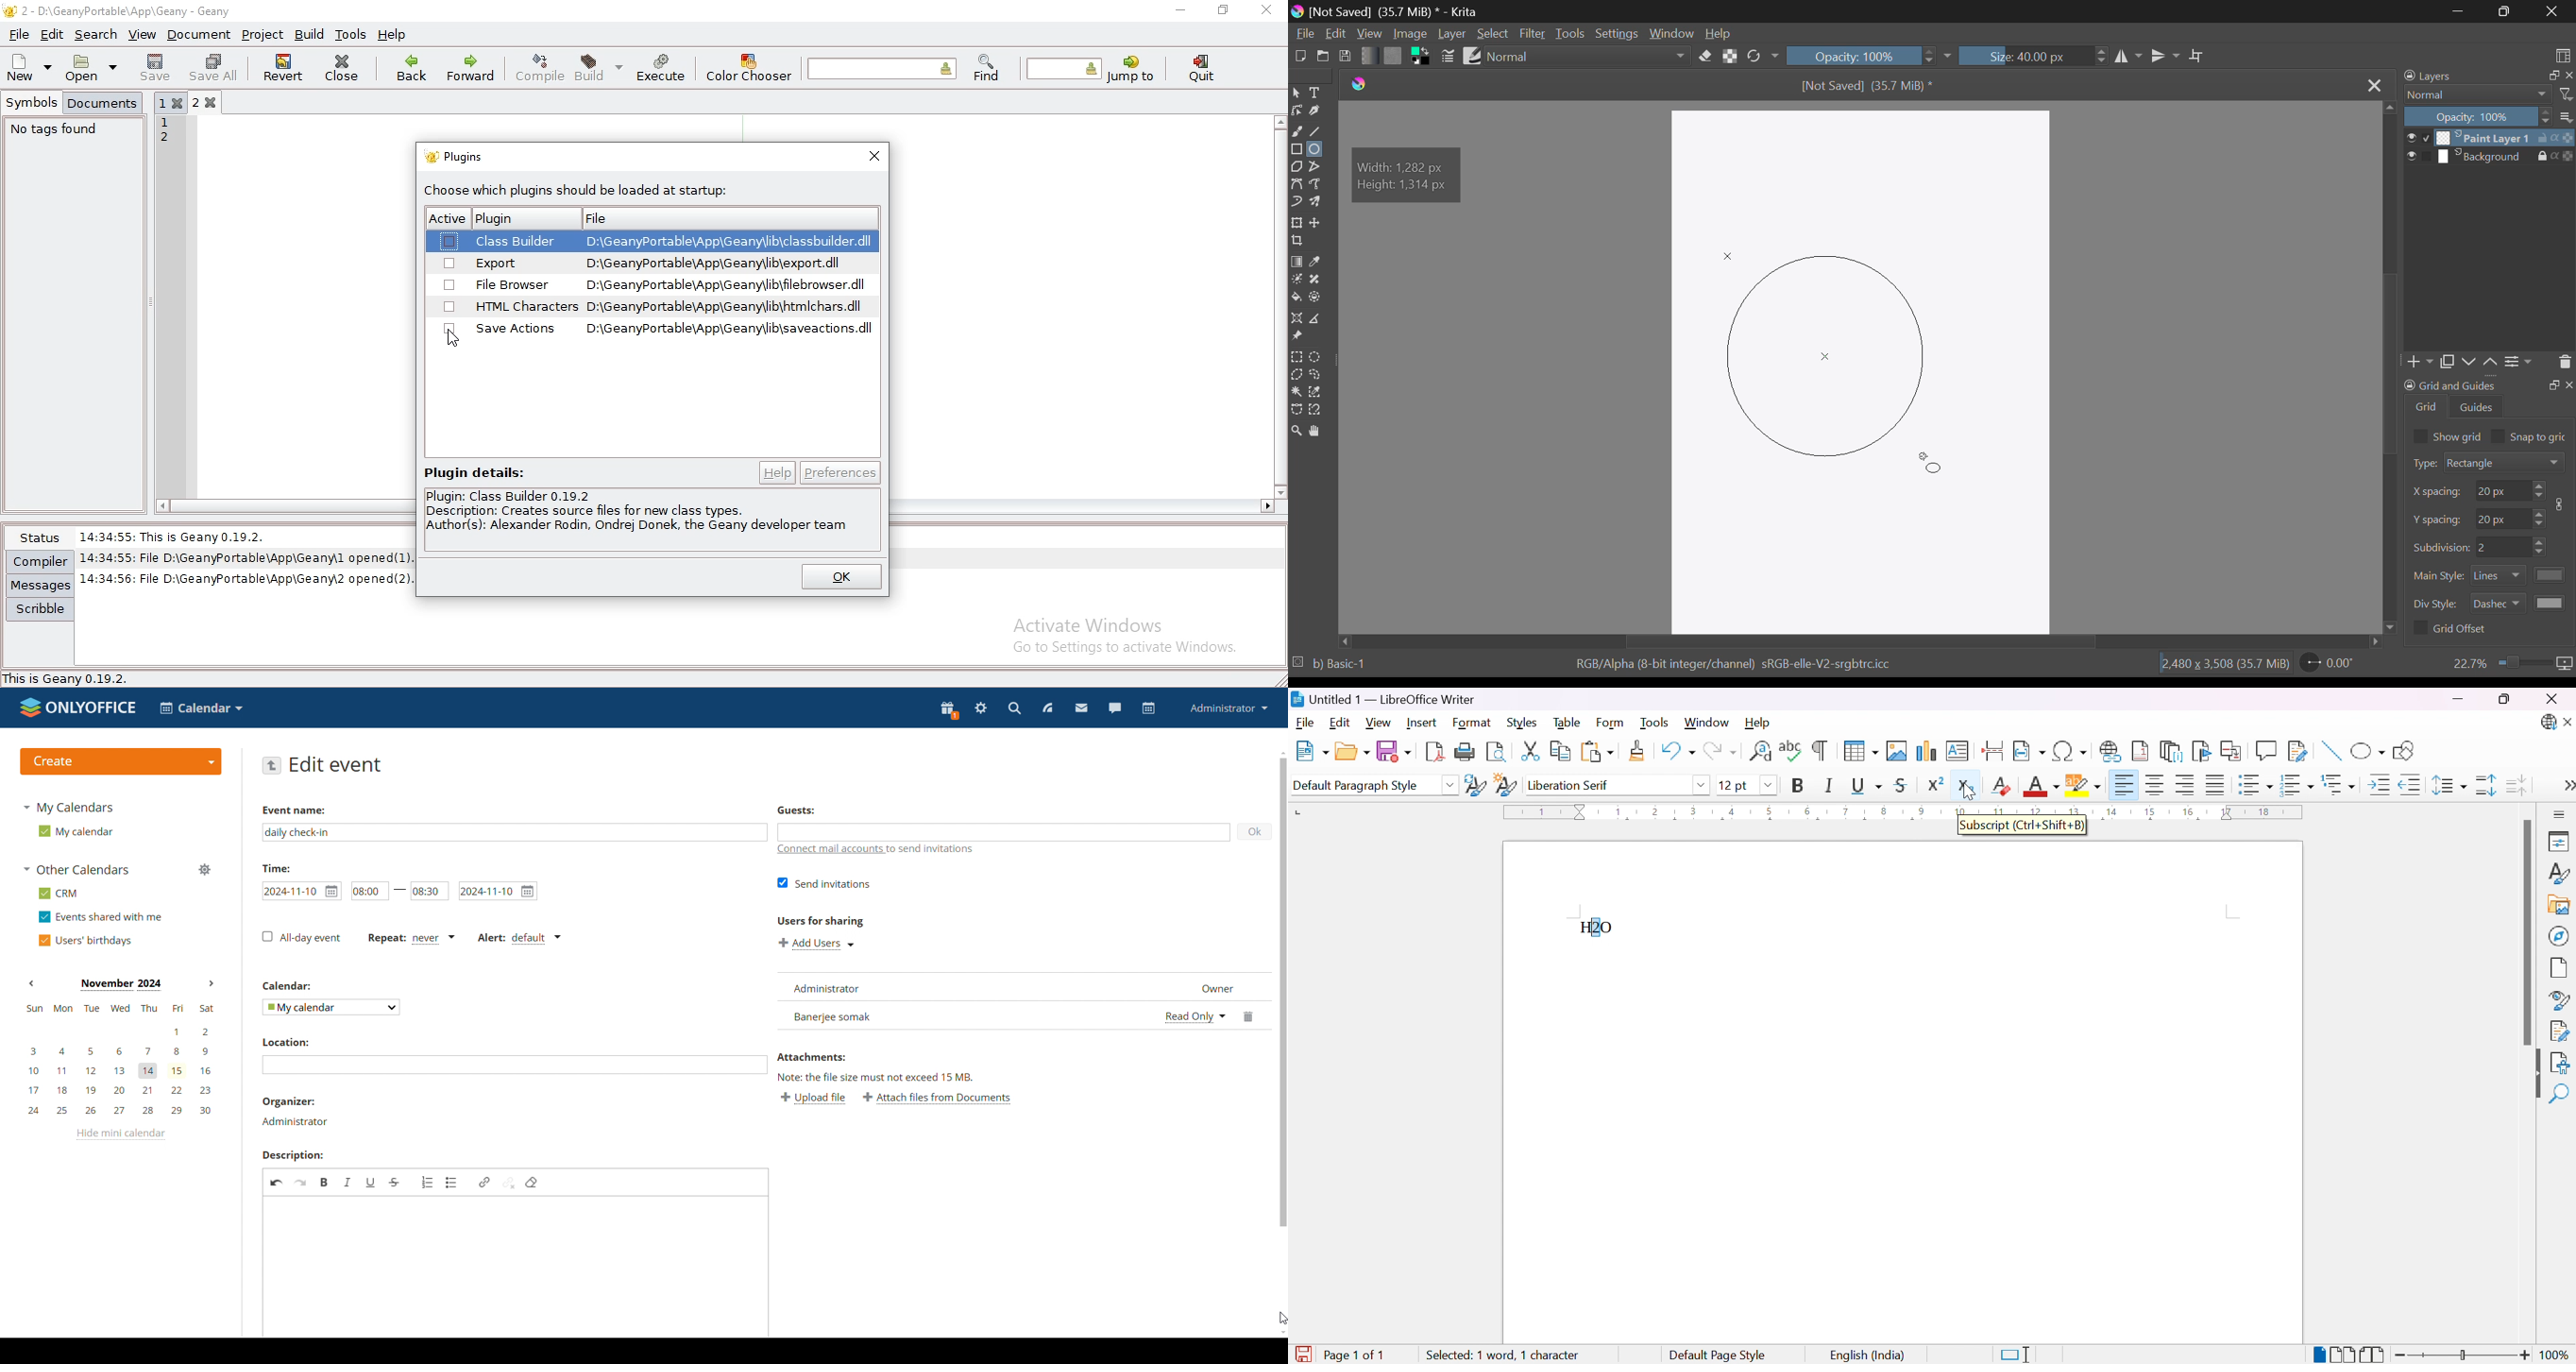 Image resolution: width=2576 pixels, height=1372 pixels. Describe the element at coordinates (1472, 723) in the screenshot. I see `Format` at that location.